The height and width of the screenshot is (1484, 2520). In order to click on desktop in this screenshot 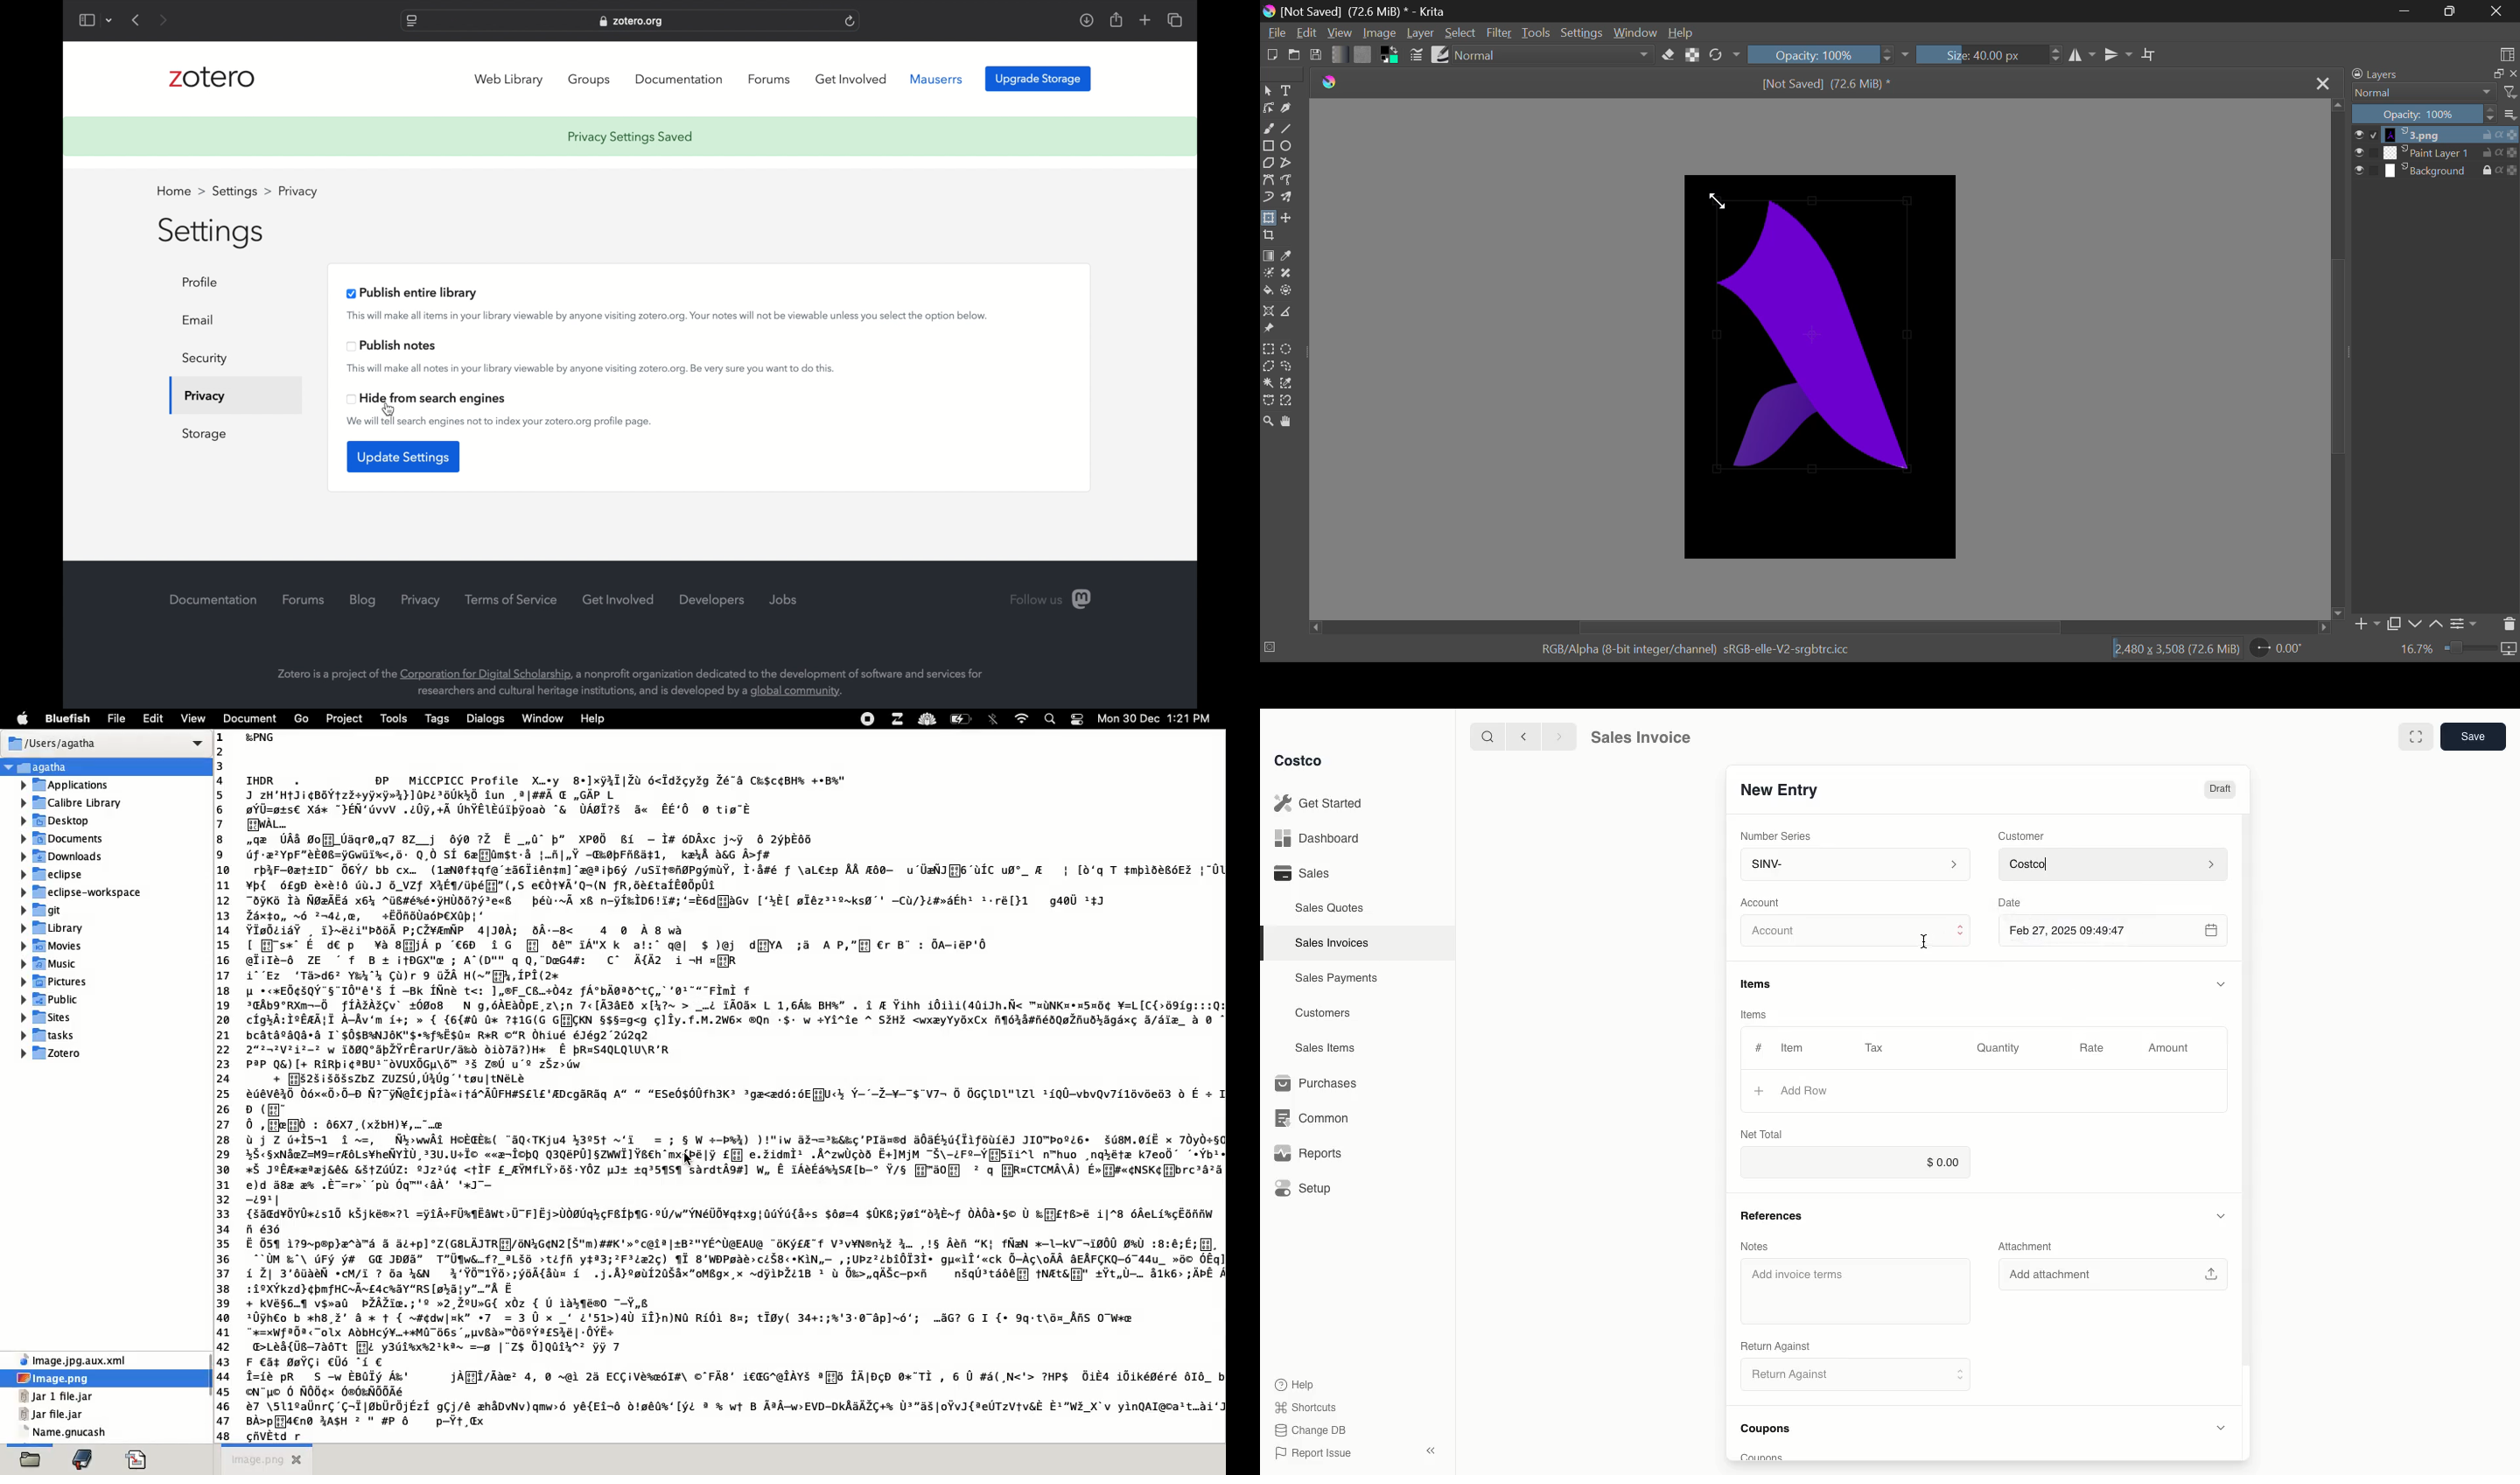, I will do `click(58, 819)`.